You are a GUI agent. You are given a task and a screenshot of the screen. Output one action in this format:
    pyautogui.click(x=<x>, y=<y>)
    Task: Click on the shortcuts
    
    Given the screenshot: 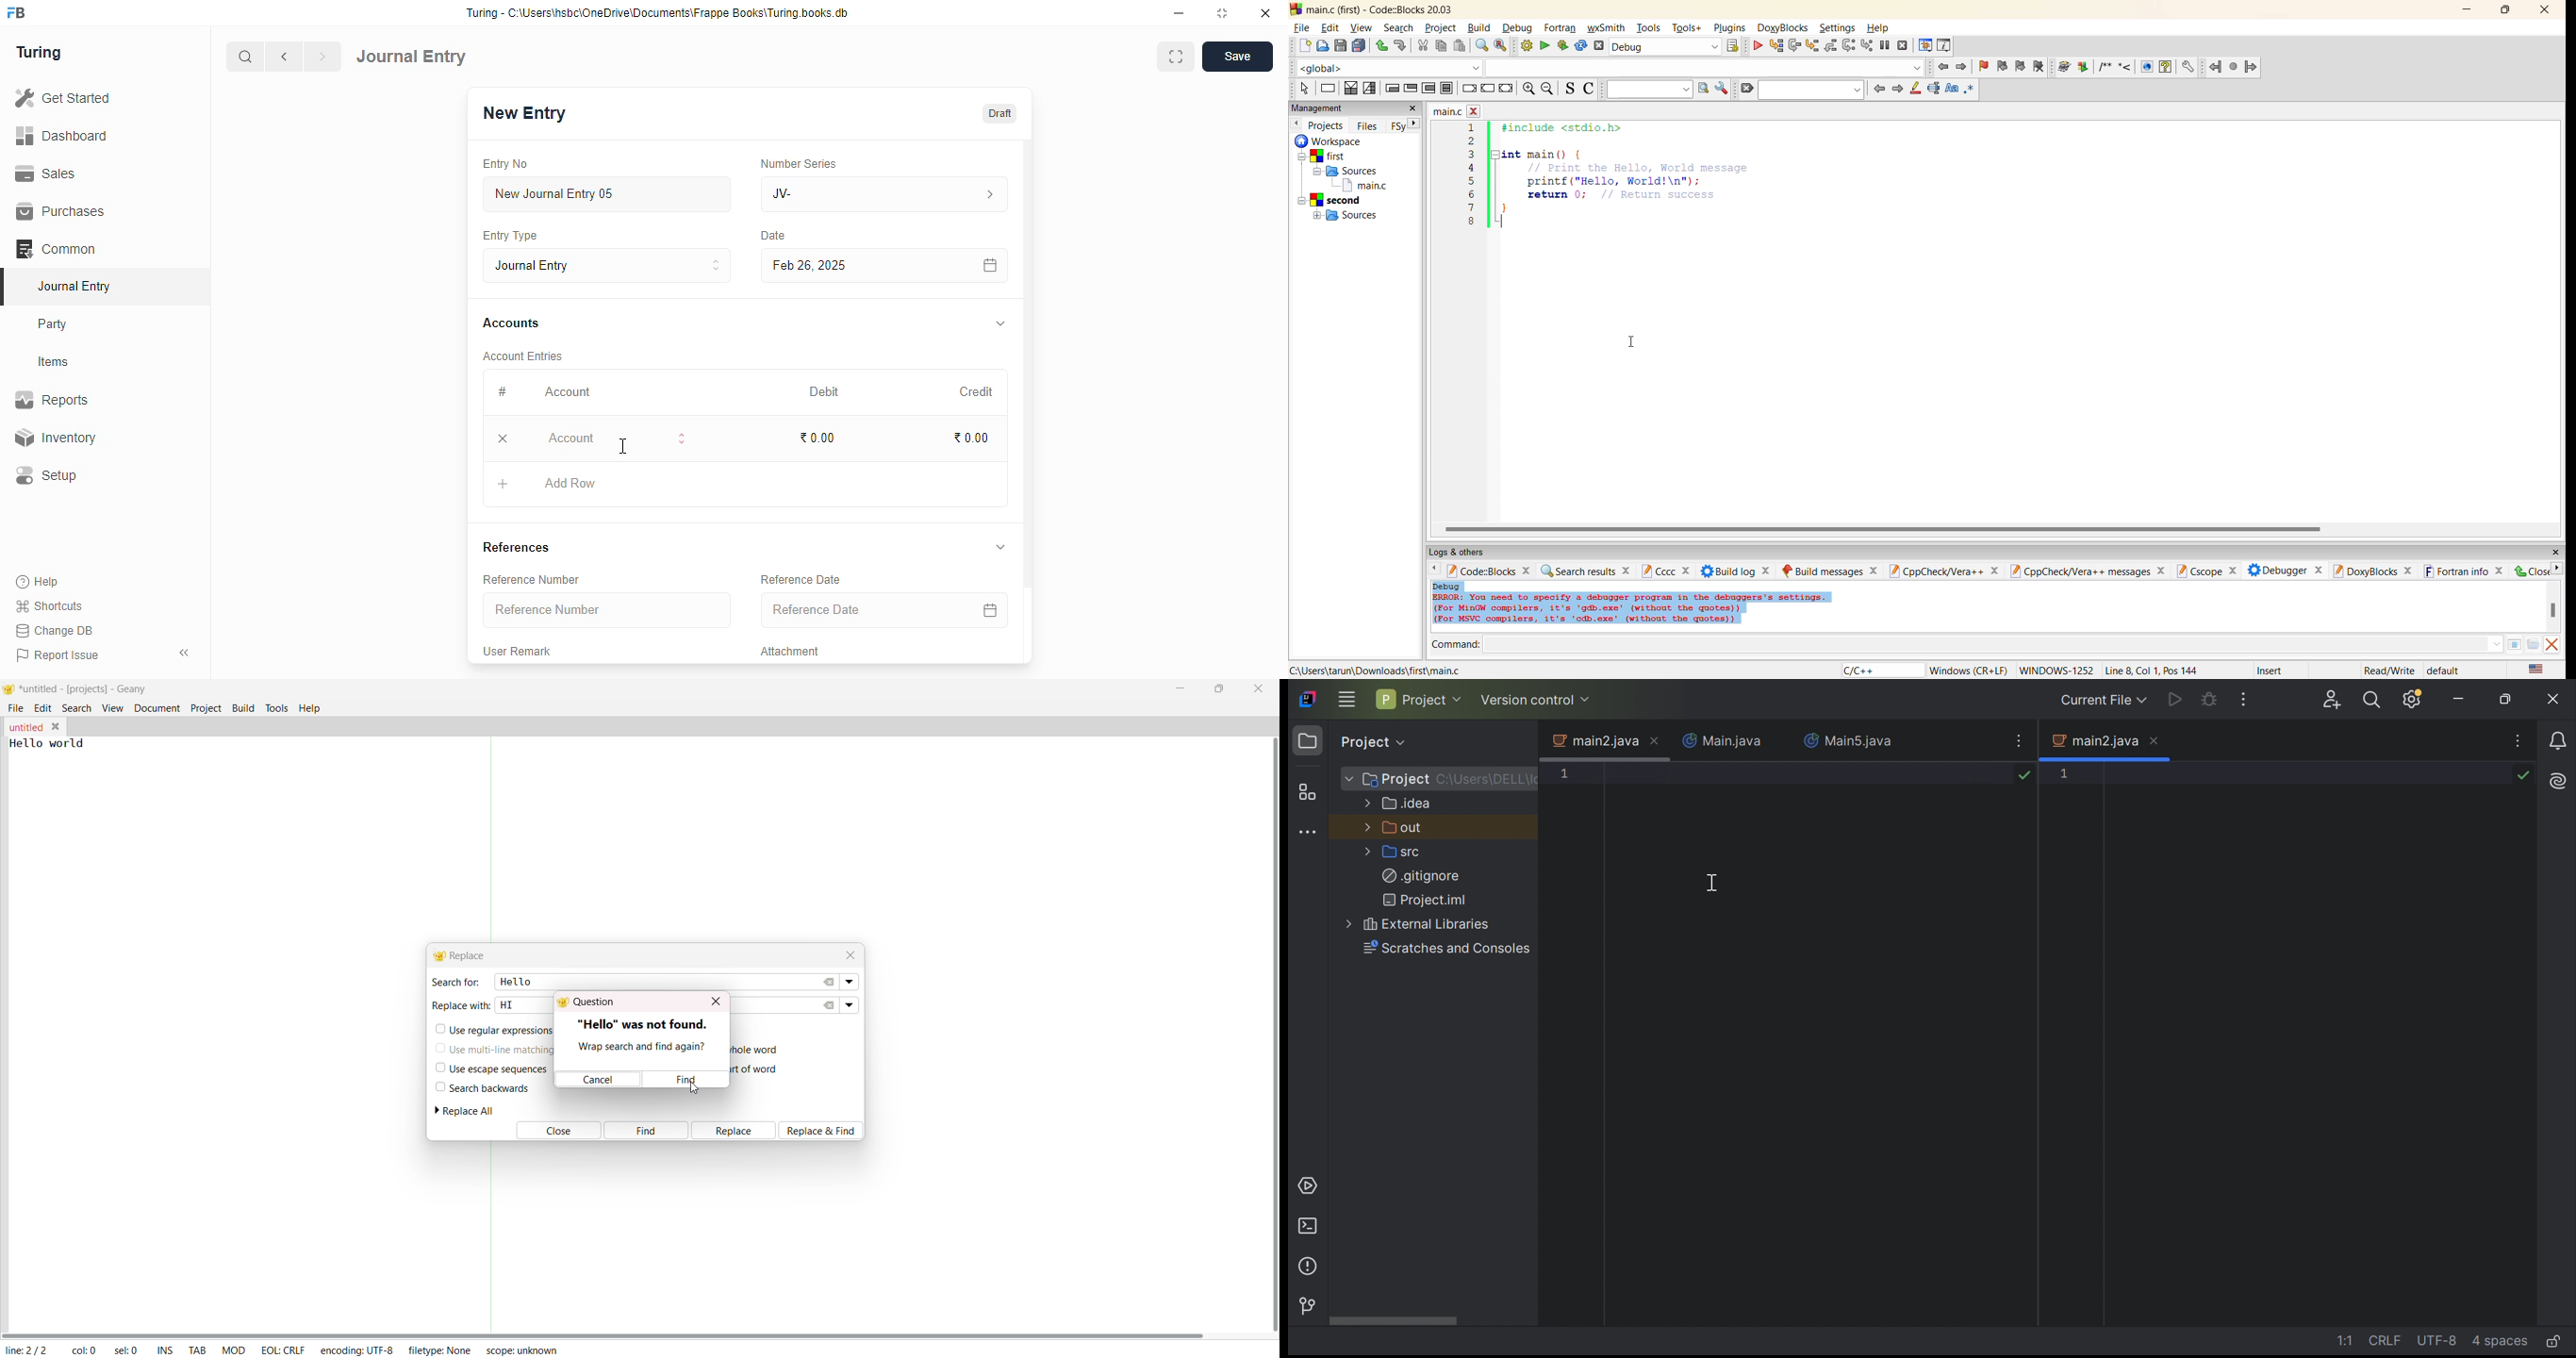 What is the action you would take?
    pyautogui.click(x=49, y=606)
    